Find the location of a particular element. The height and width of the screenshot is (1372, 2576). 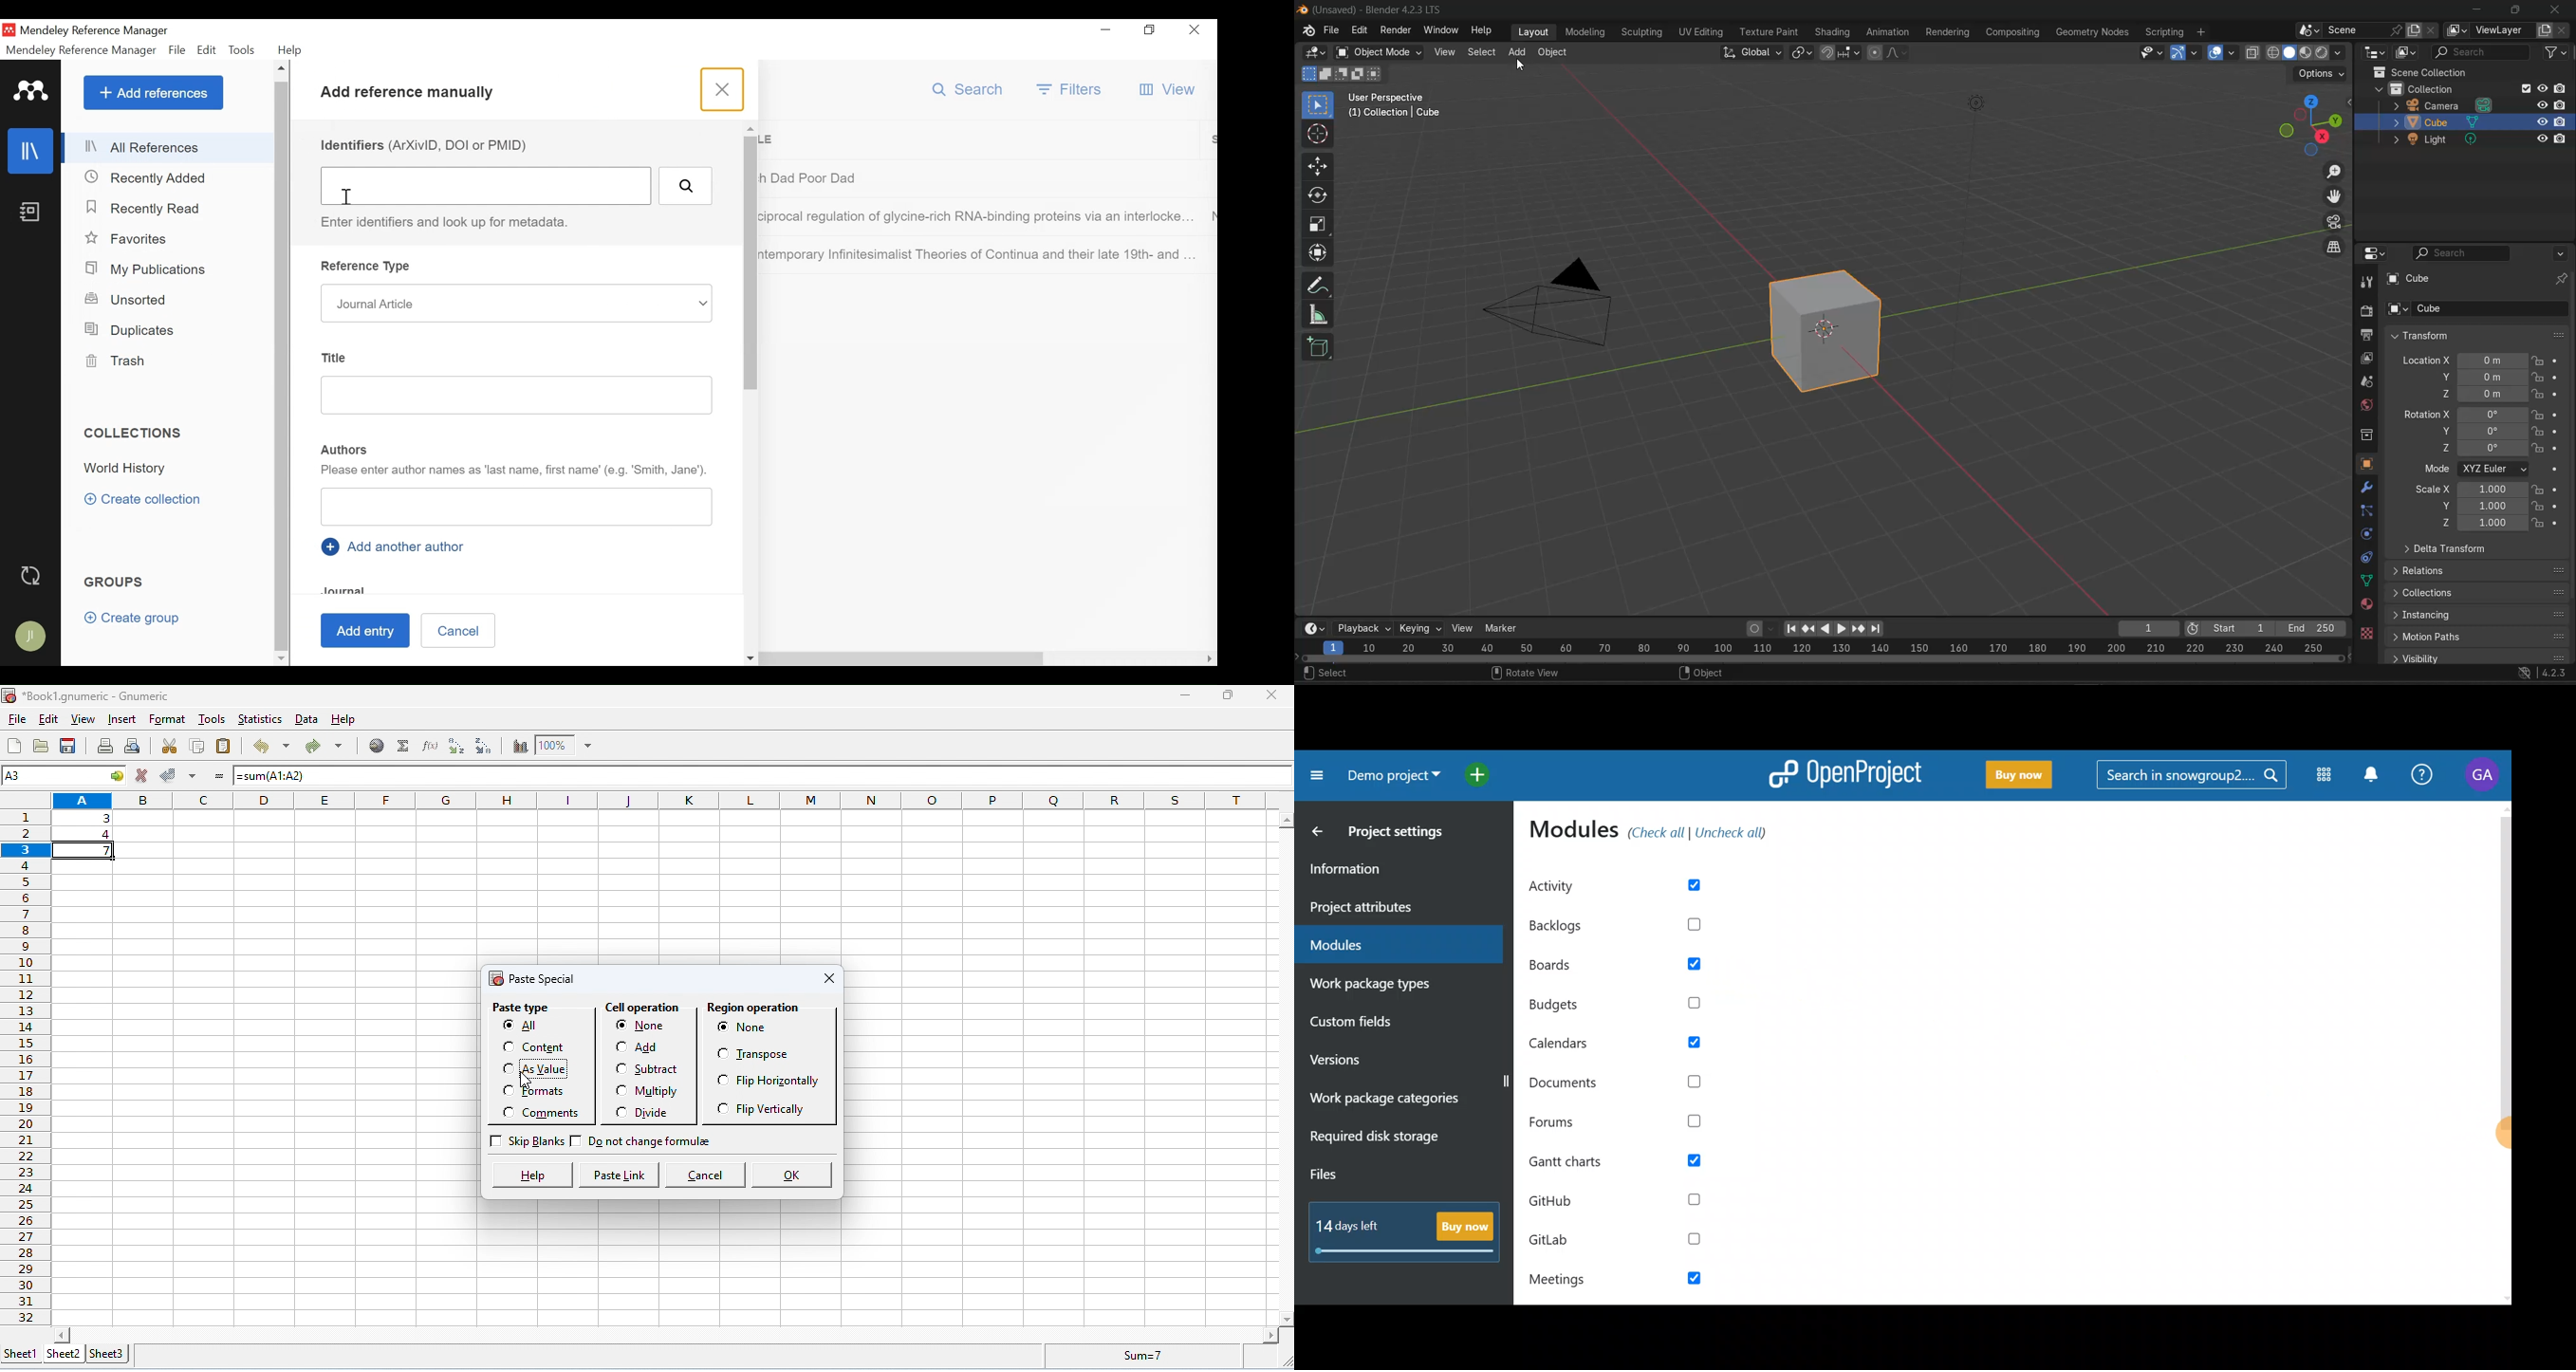

animate property is located at coordinates (2557, 489).